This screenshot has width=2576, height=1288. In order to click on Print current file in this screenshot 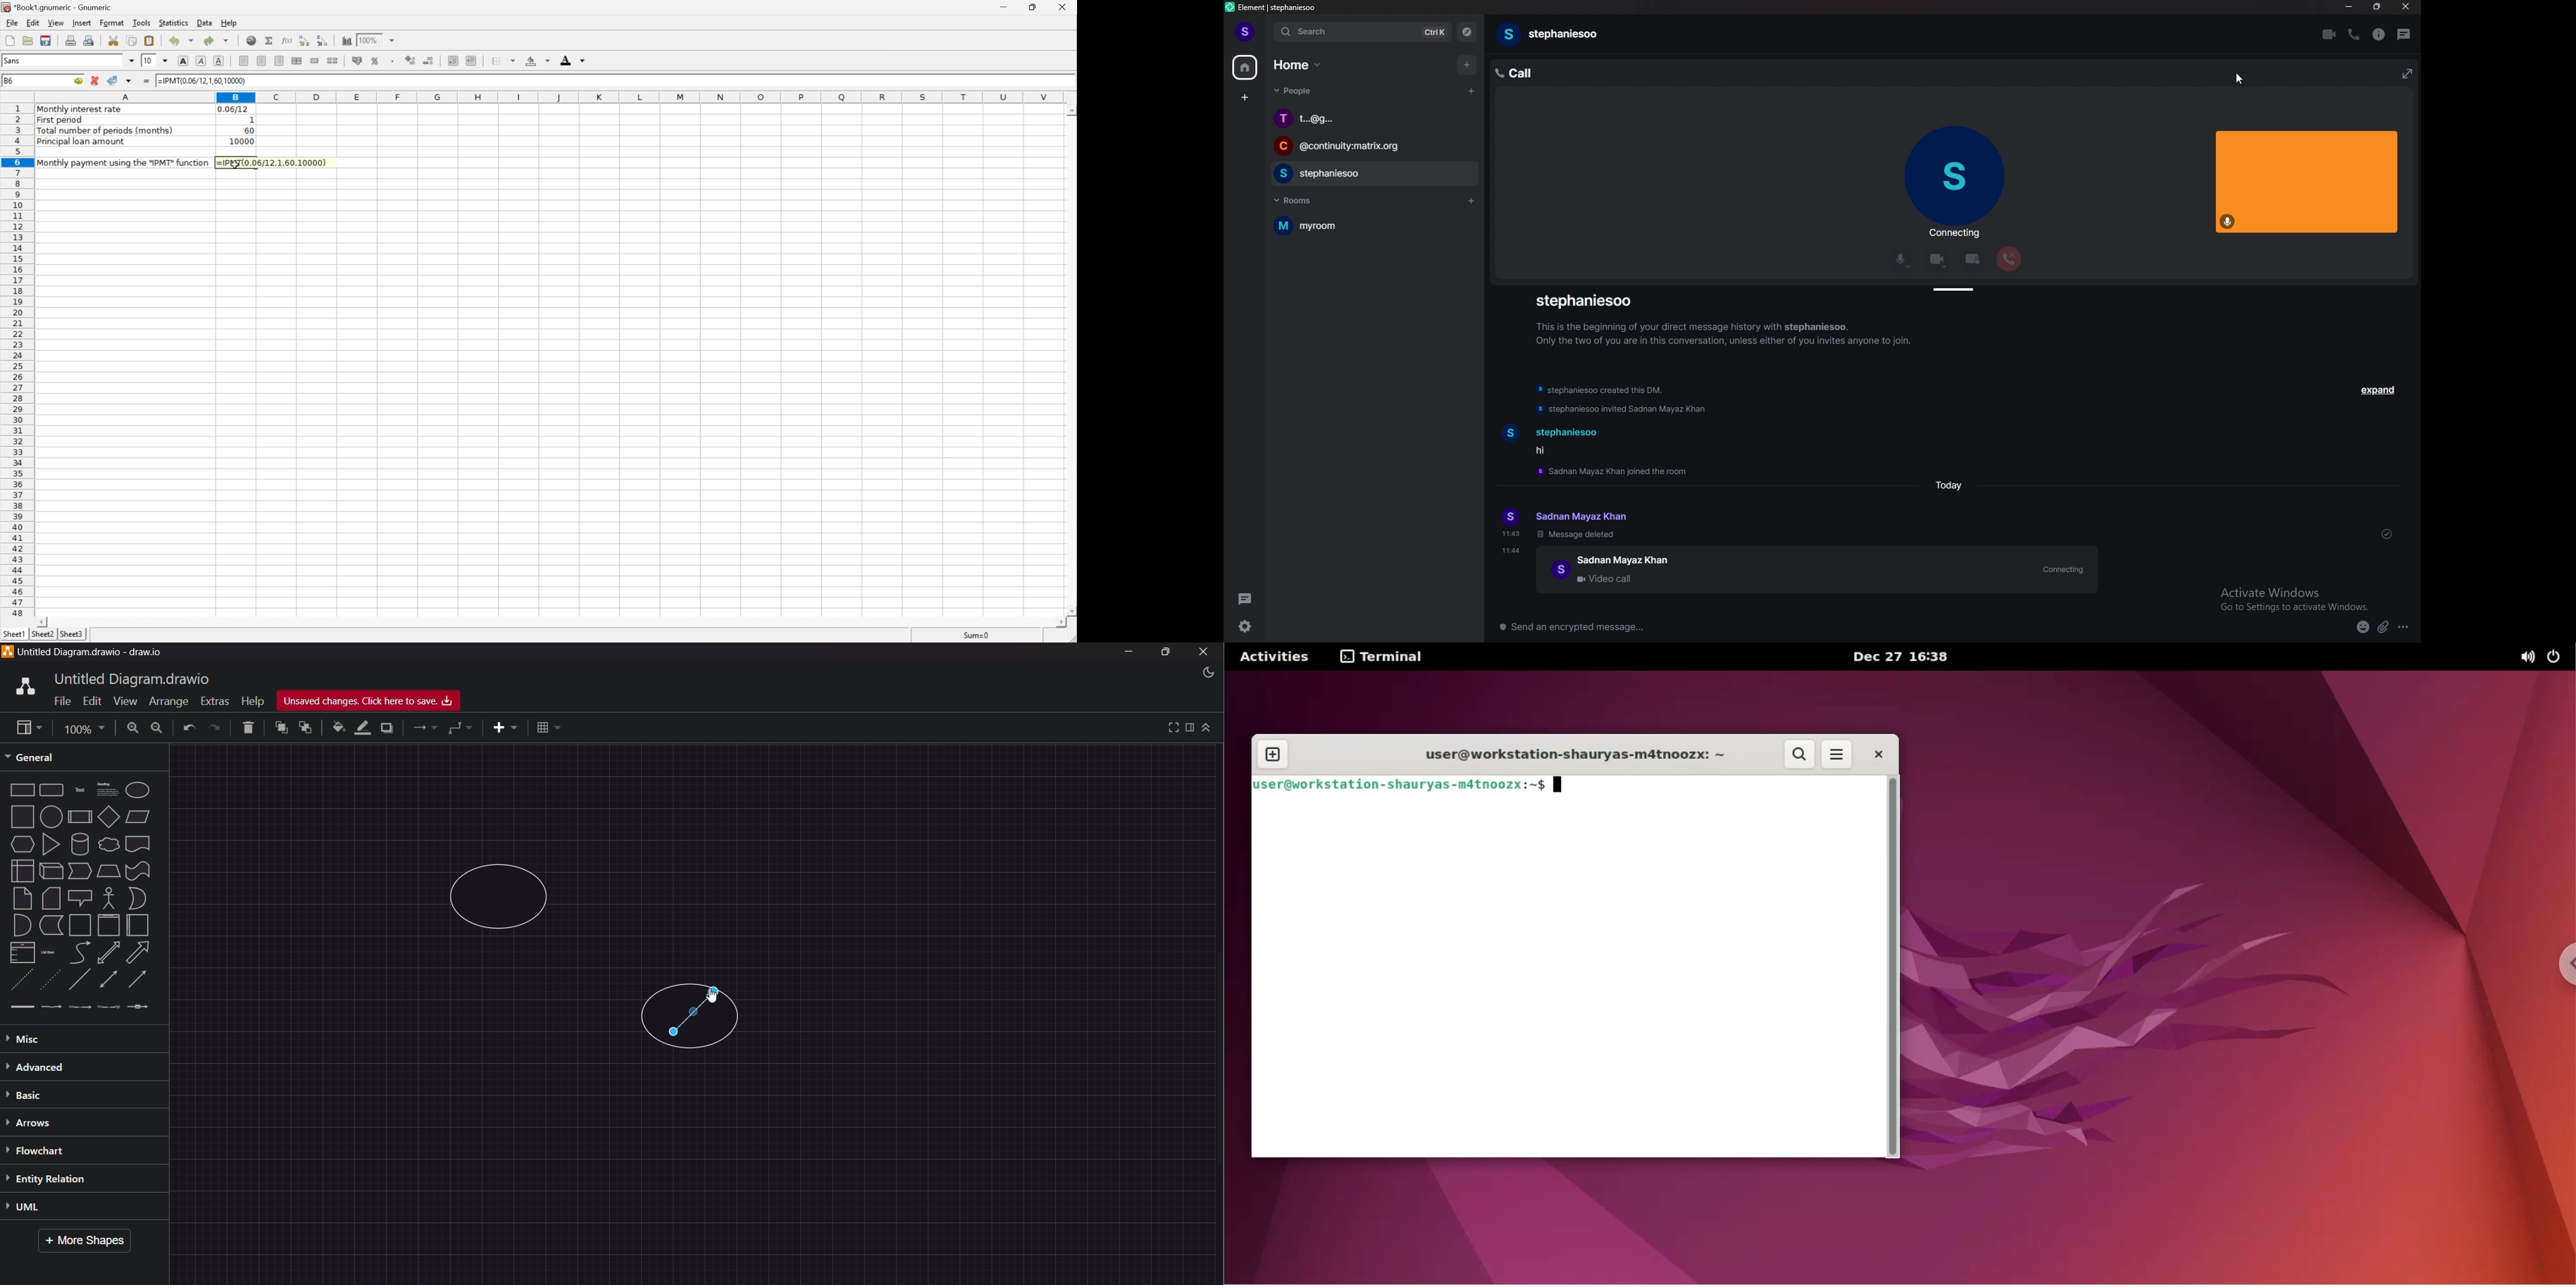, I will do `click(72, 40)`.